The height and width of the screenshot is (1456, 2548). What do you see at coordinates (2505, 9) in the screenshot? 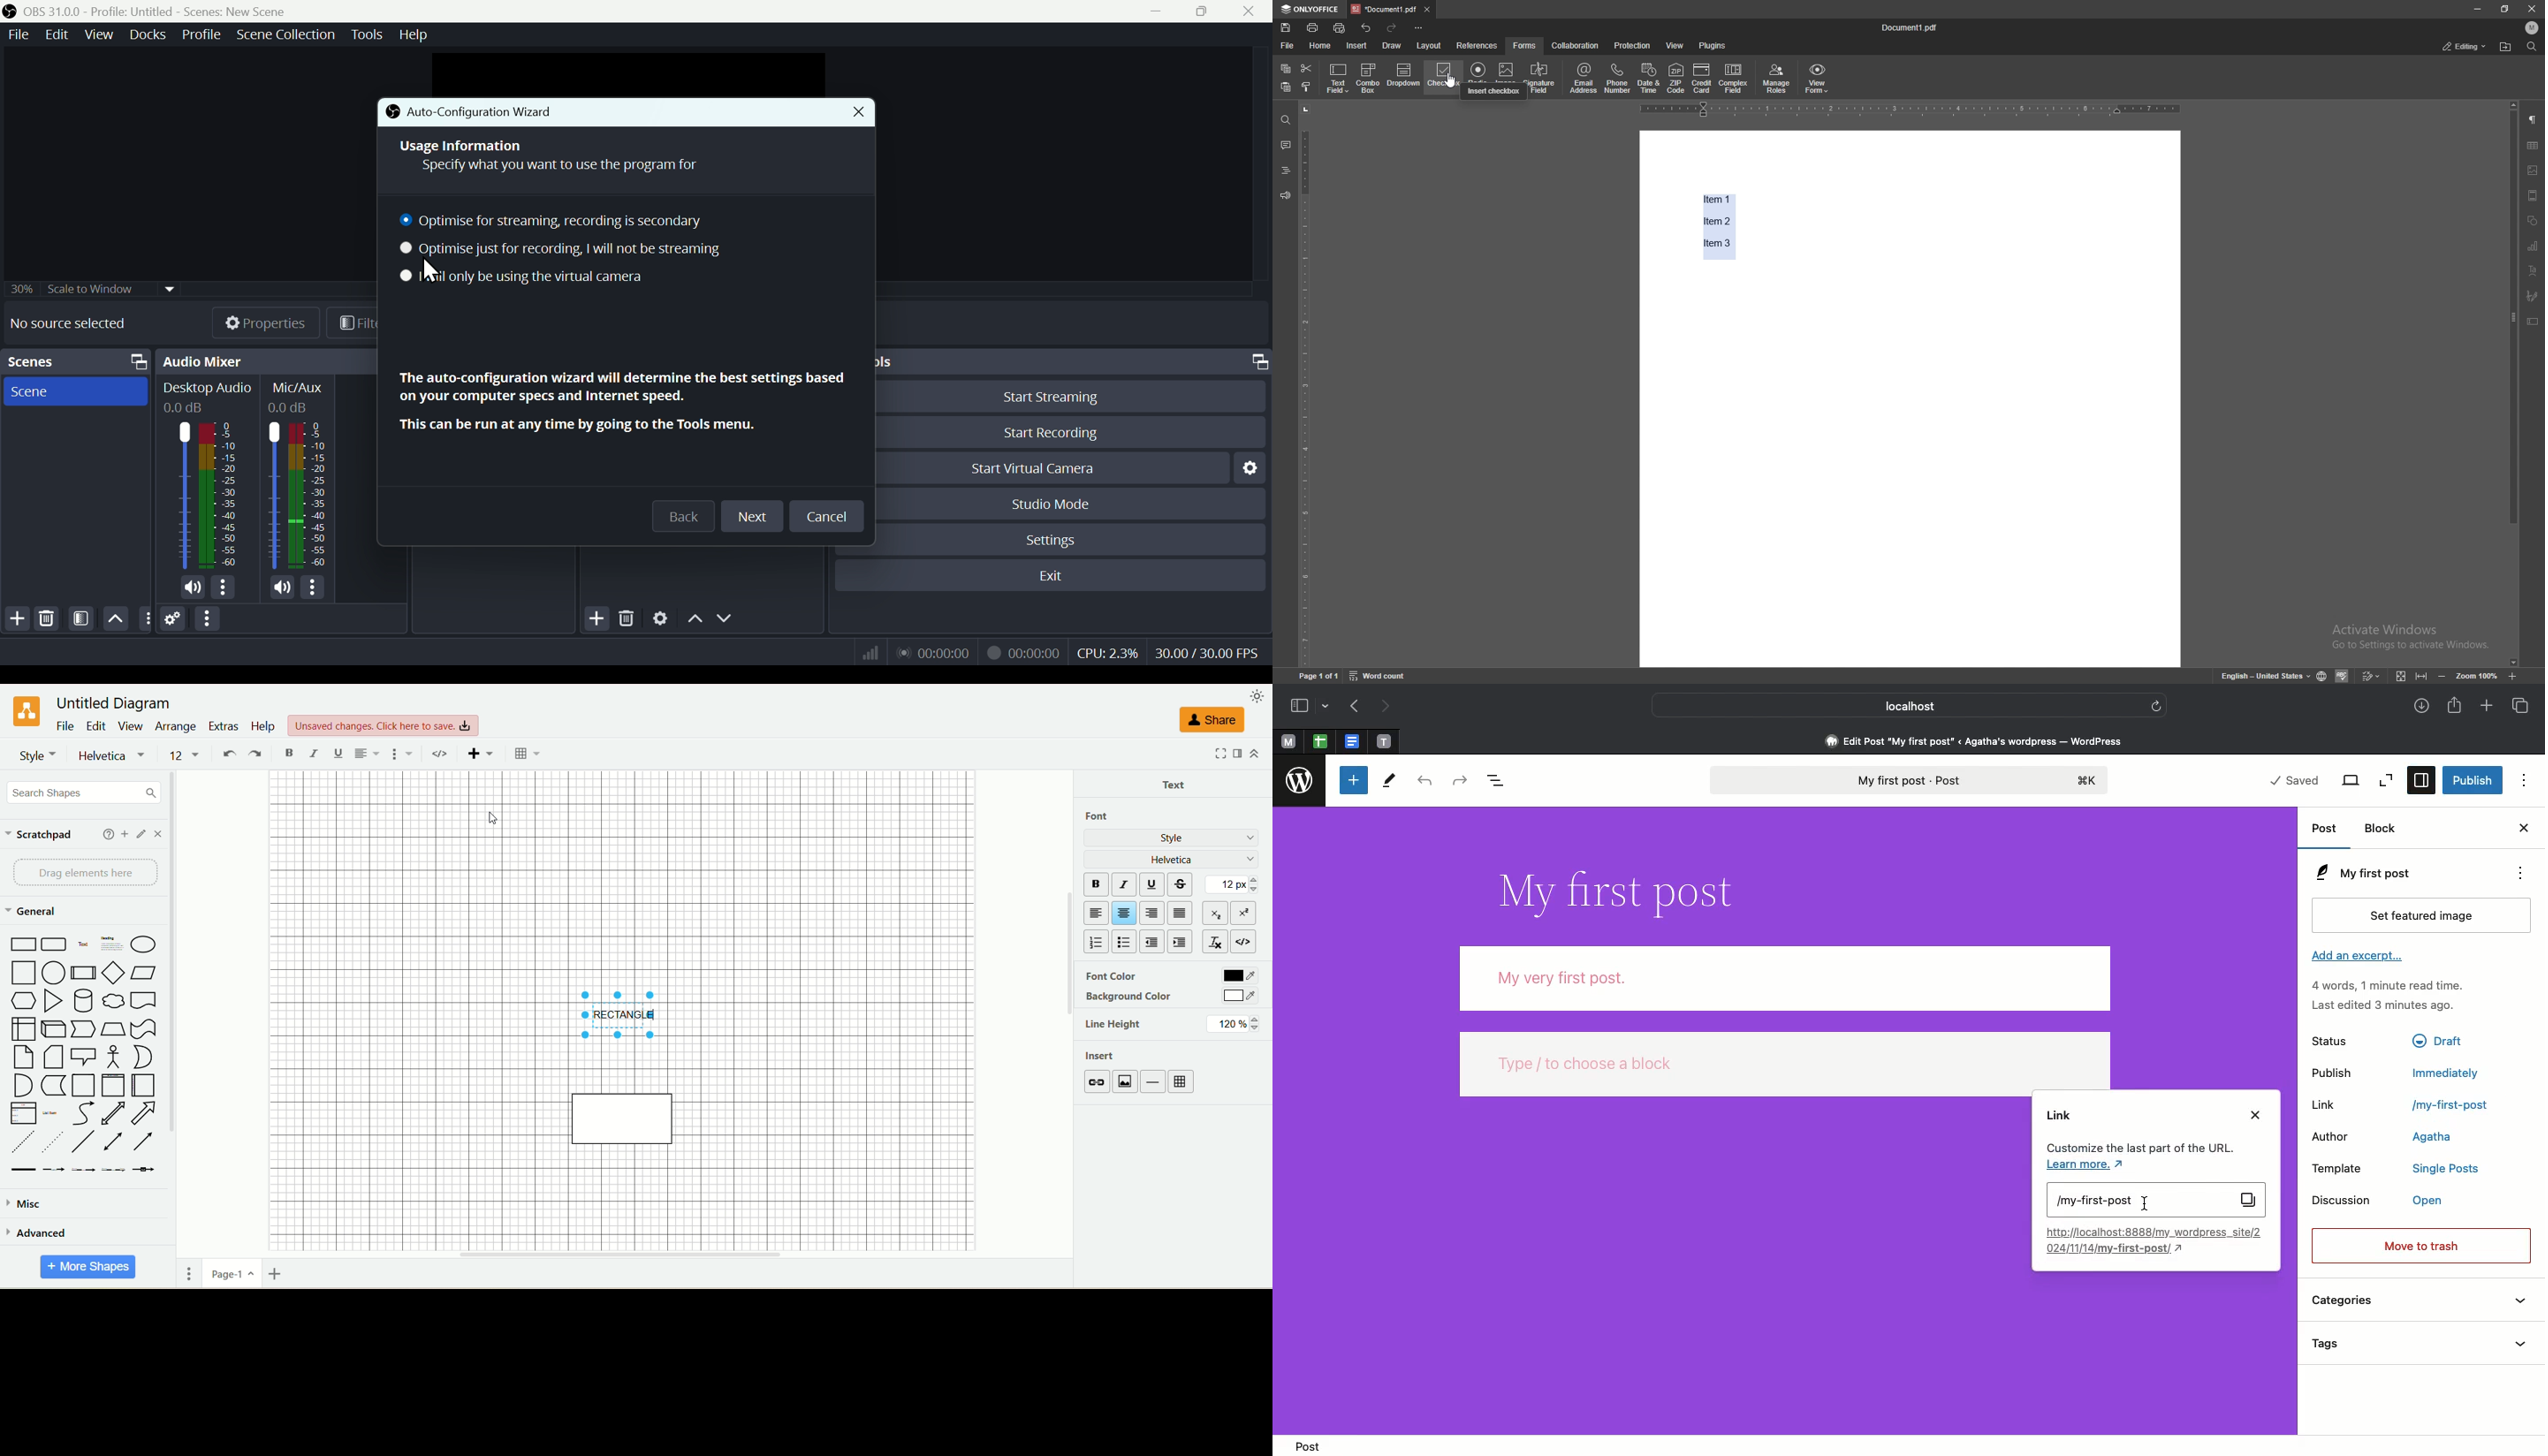
I see `resize` at bounding box center [2505, 9].